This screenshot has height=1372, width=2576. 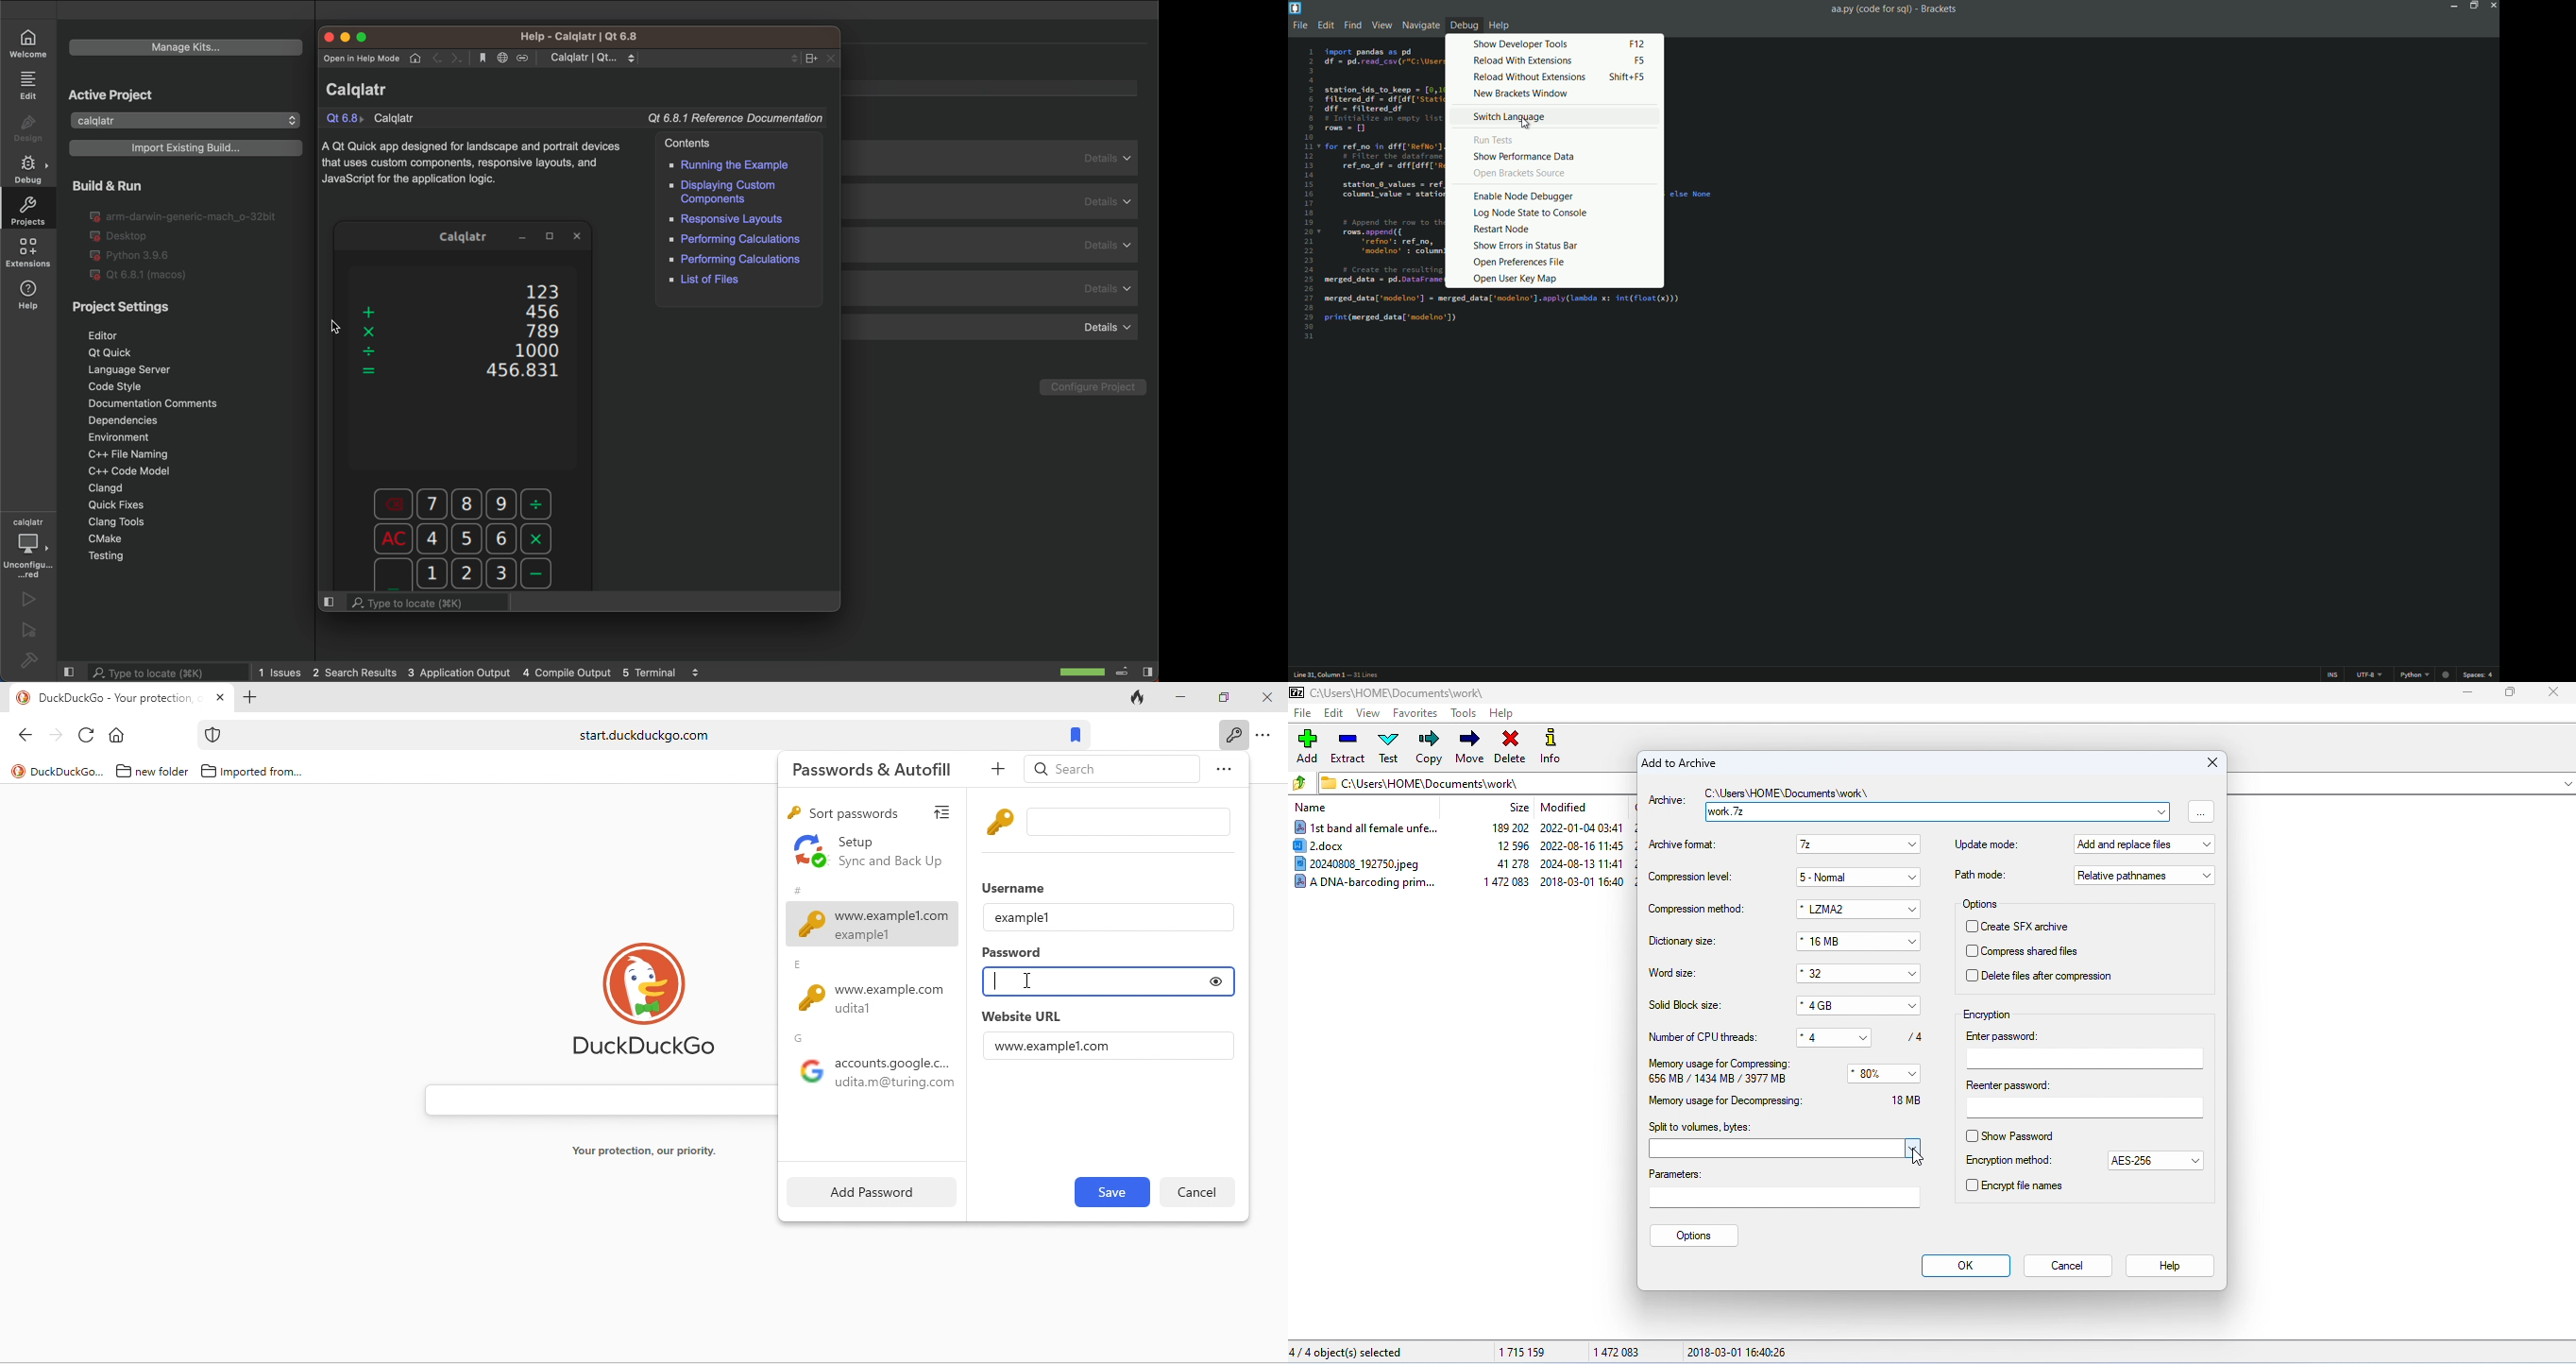 I want to click on test, so click(x=1389, y=746).